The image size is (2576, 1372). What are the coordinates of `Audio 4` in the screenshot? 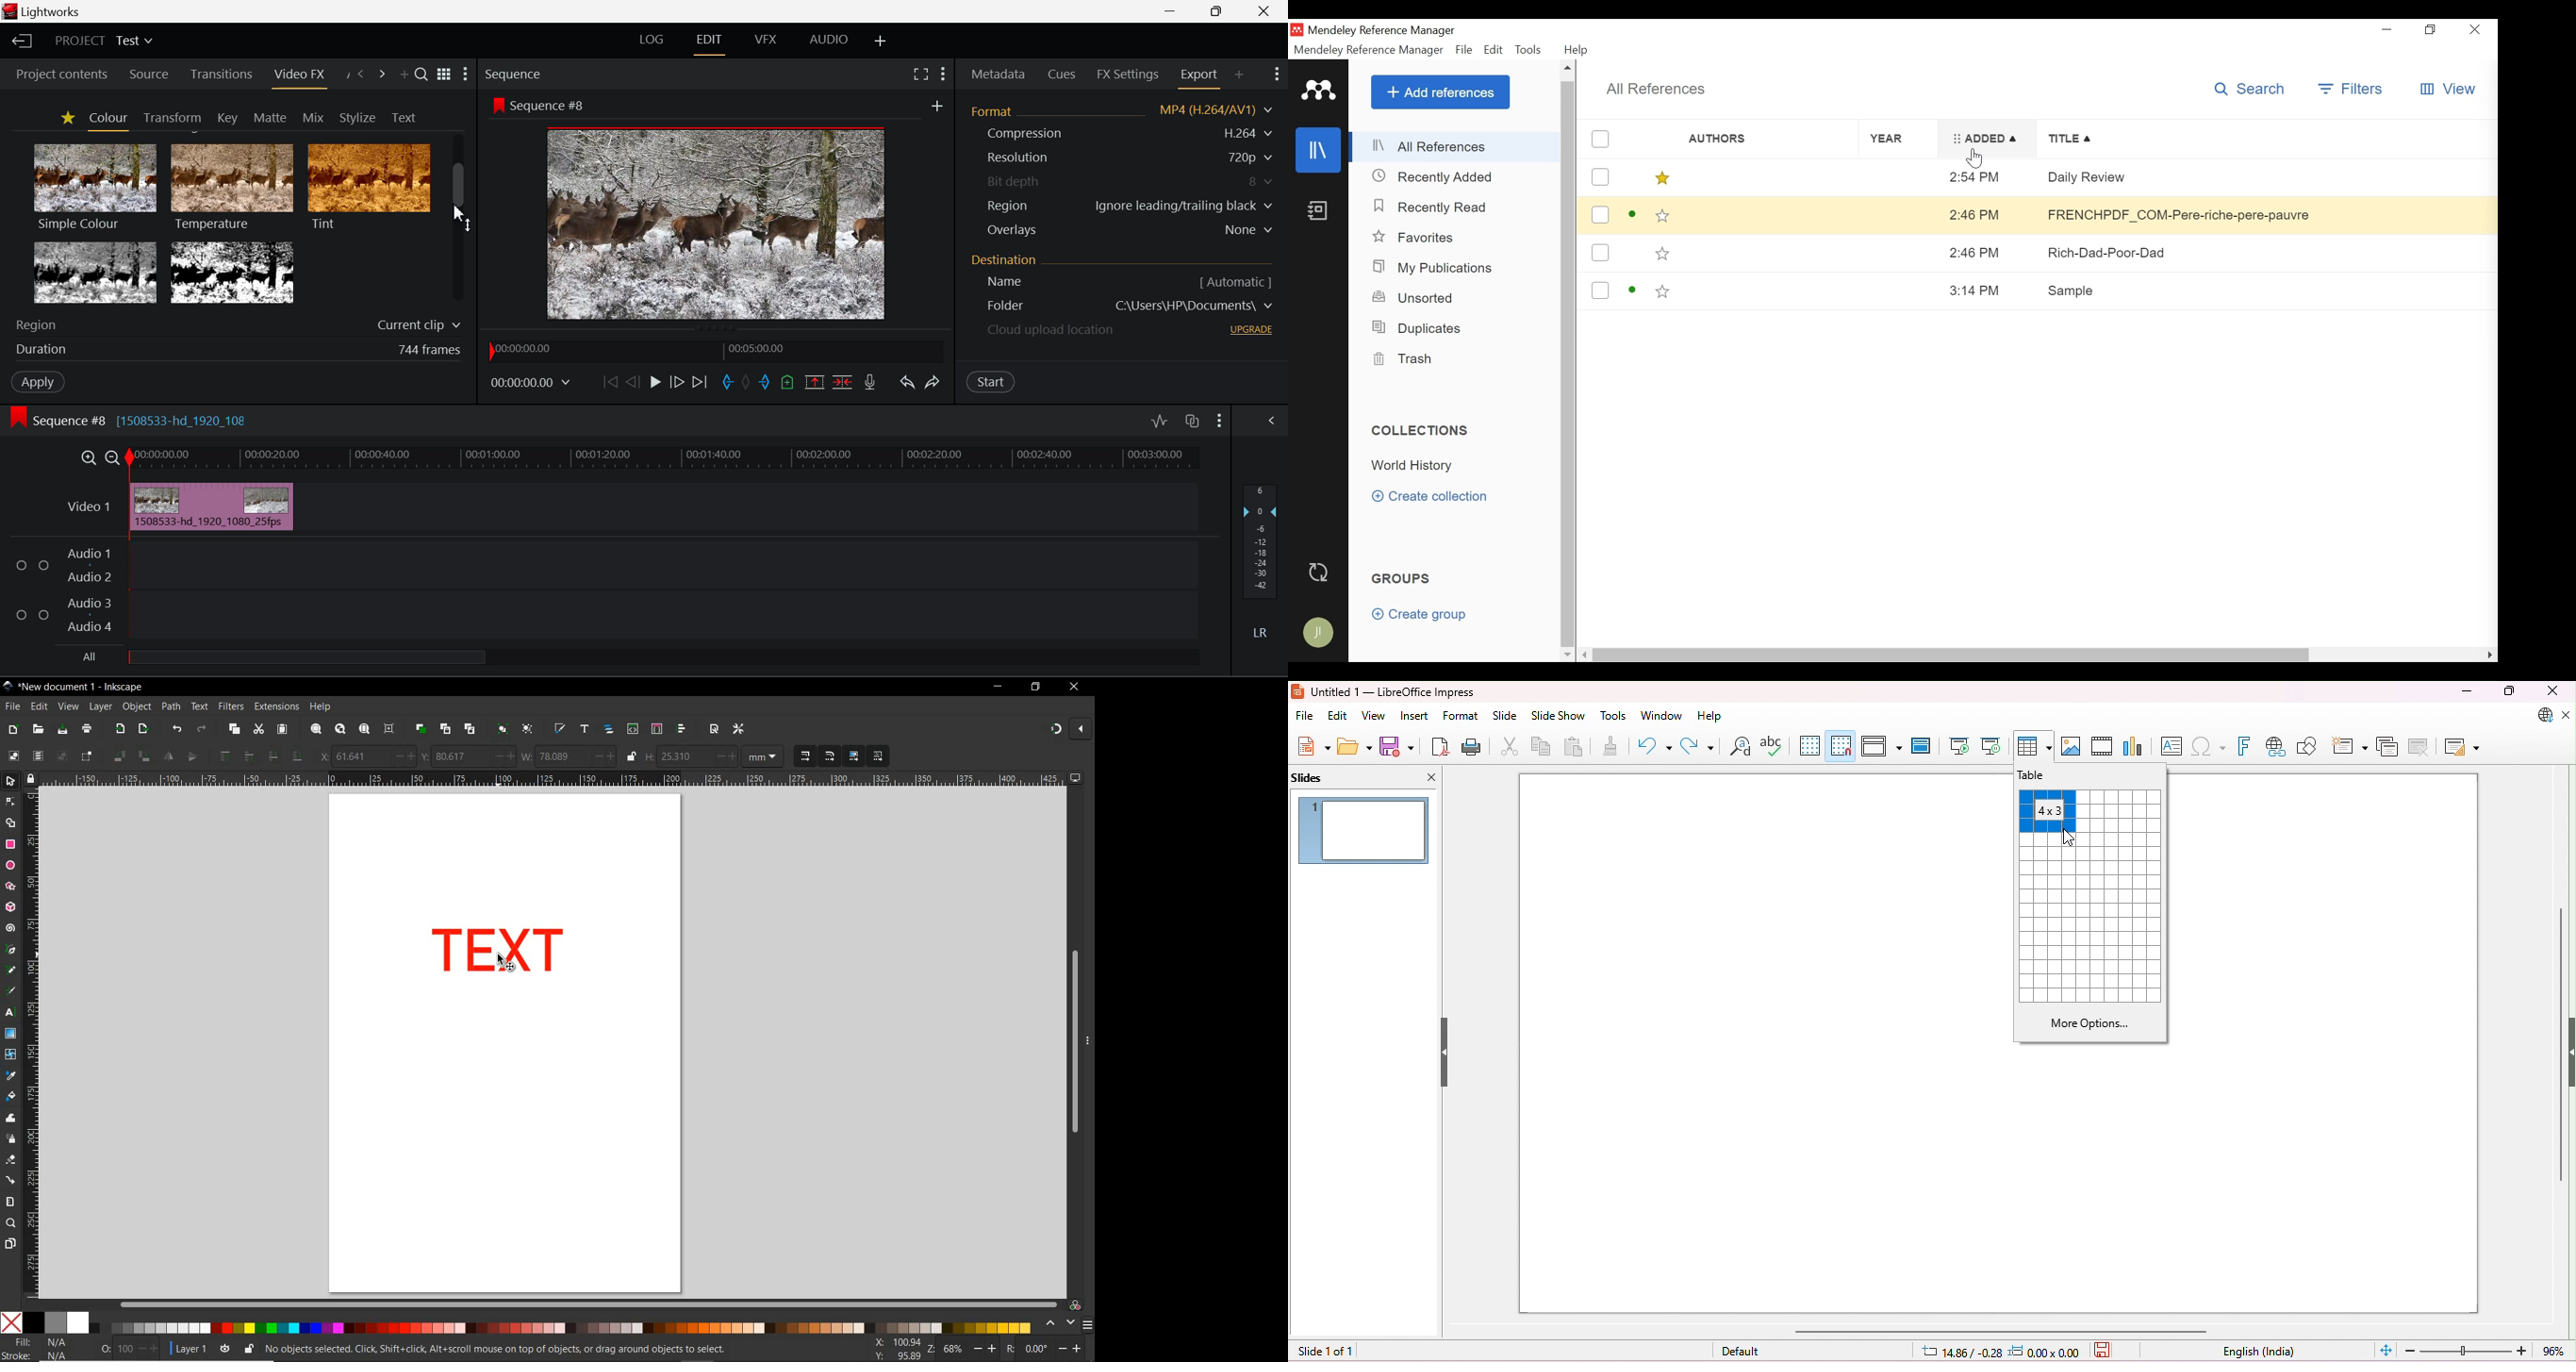 It's located at (87, 625).